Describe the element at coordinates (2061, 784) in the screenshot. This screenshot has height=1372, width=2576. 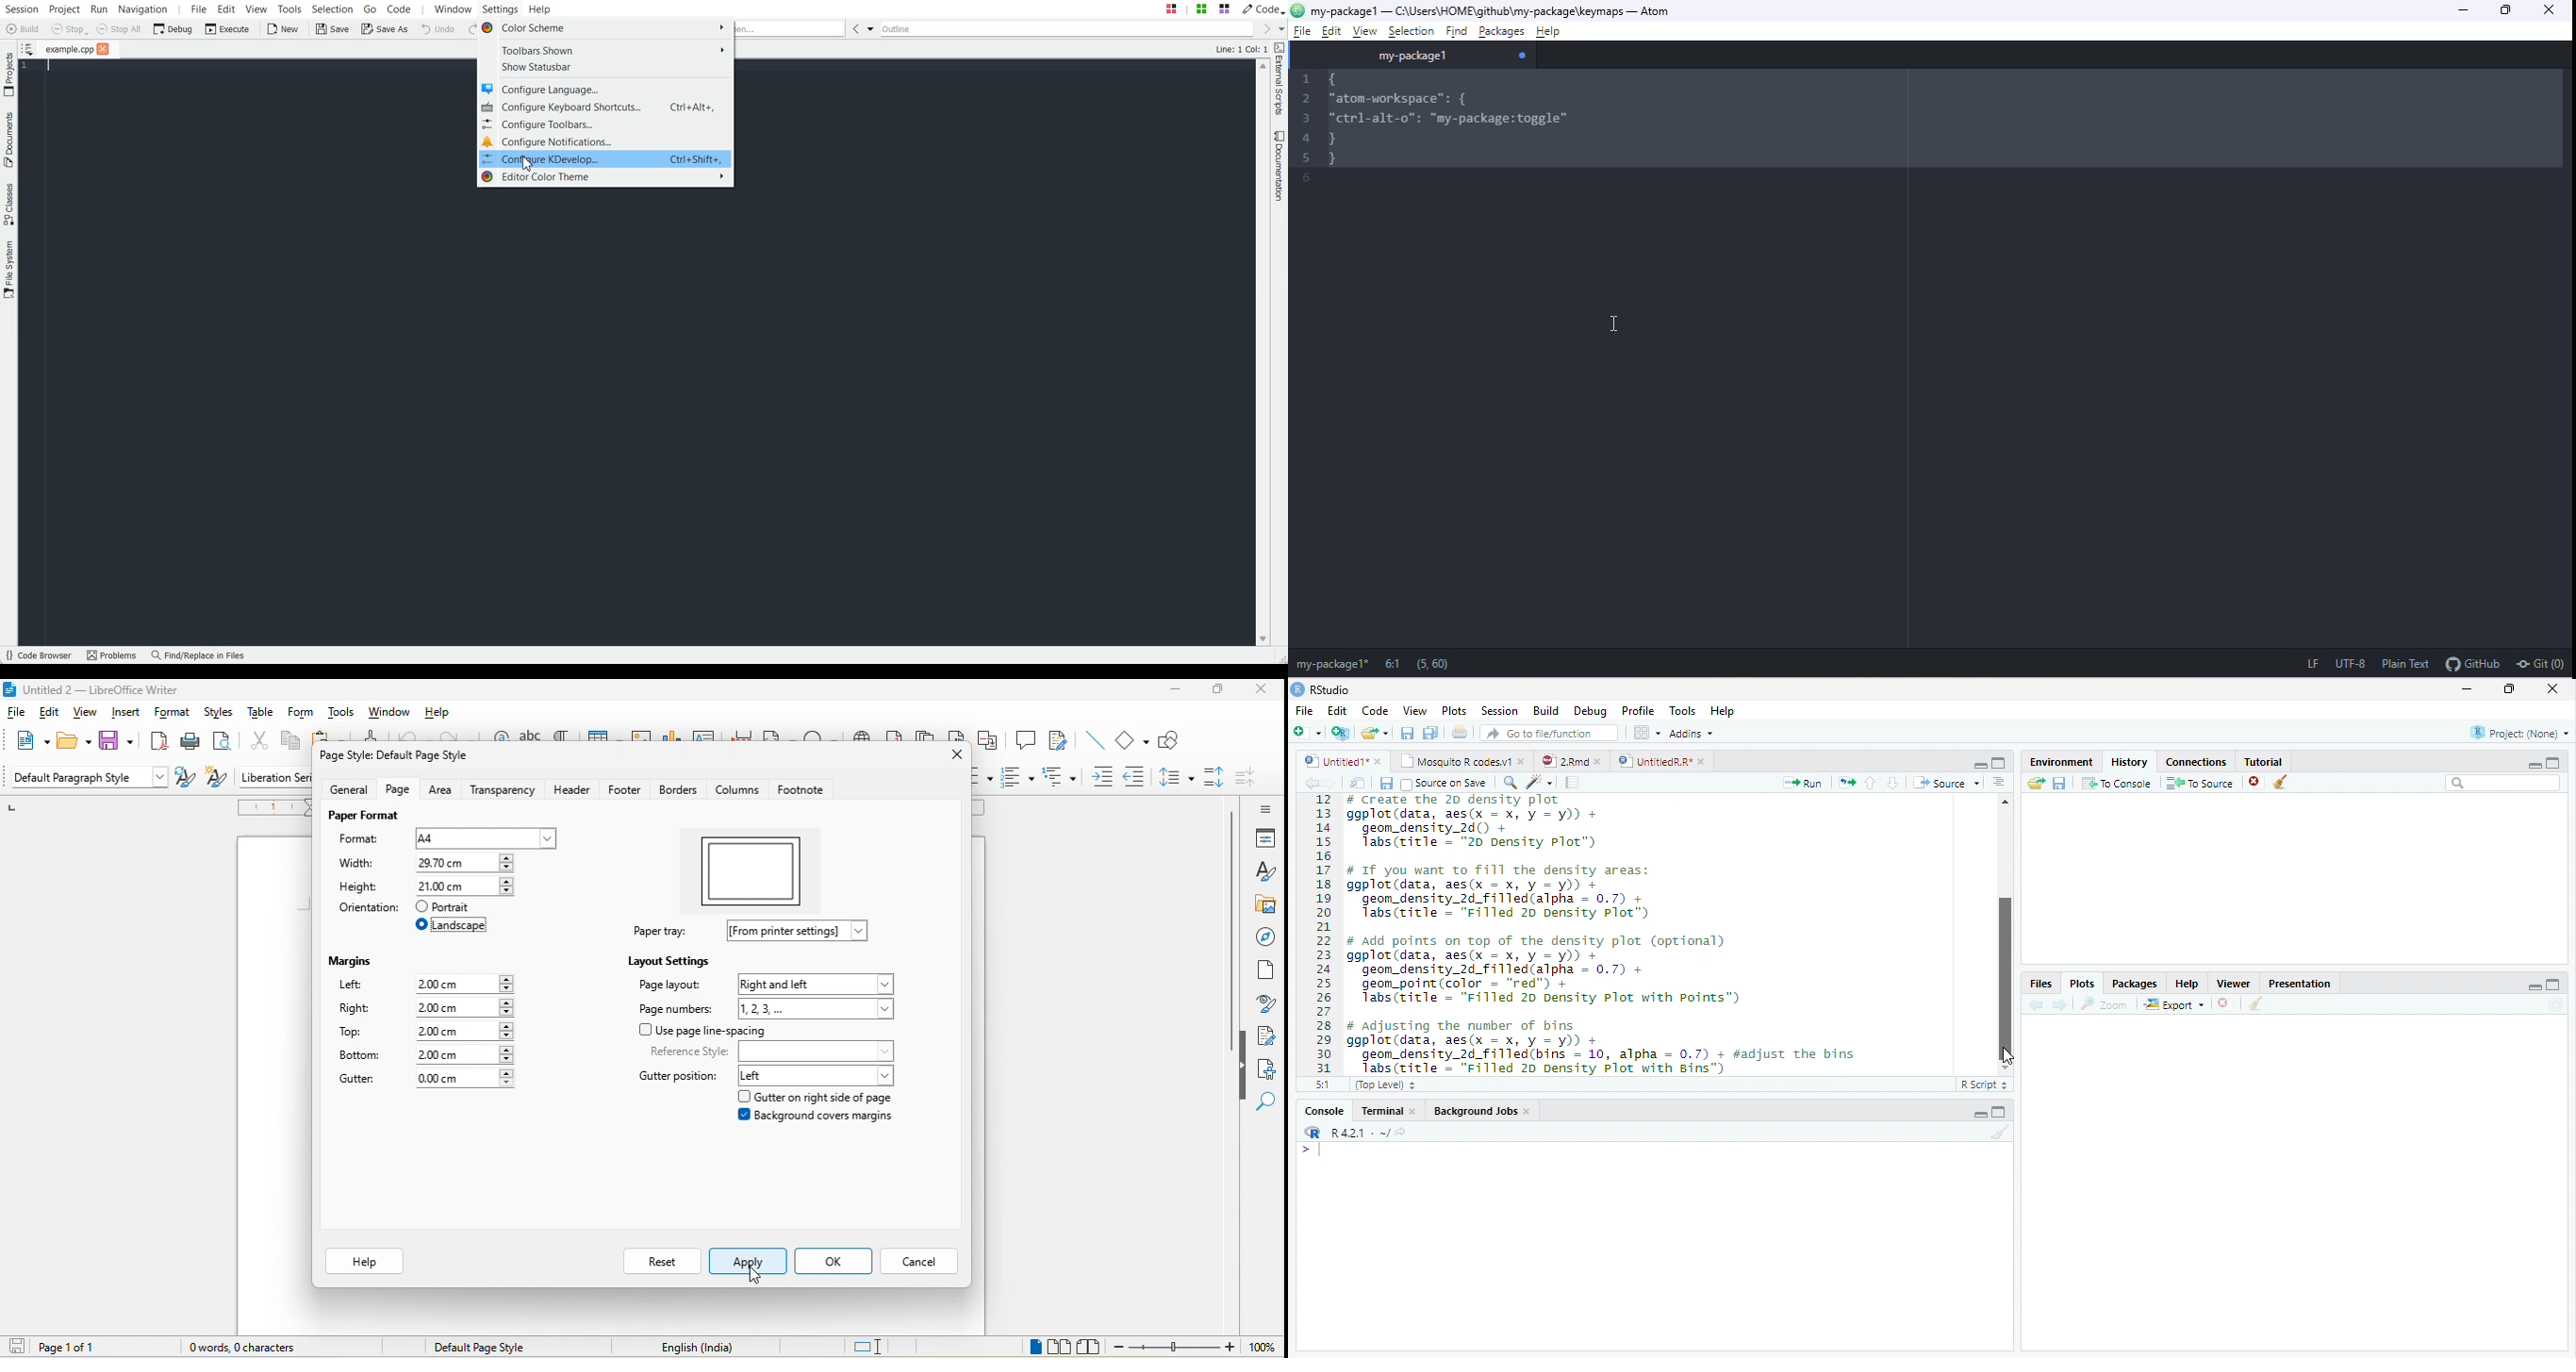
I see `save workspace` at that location.